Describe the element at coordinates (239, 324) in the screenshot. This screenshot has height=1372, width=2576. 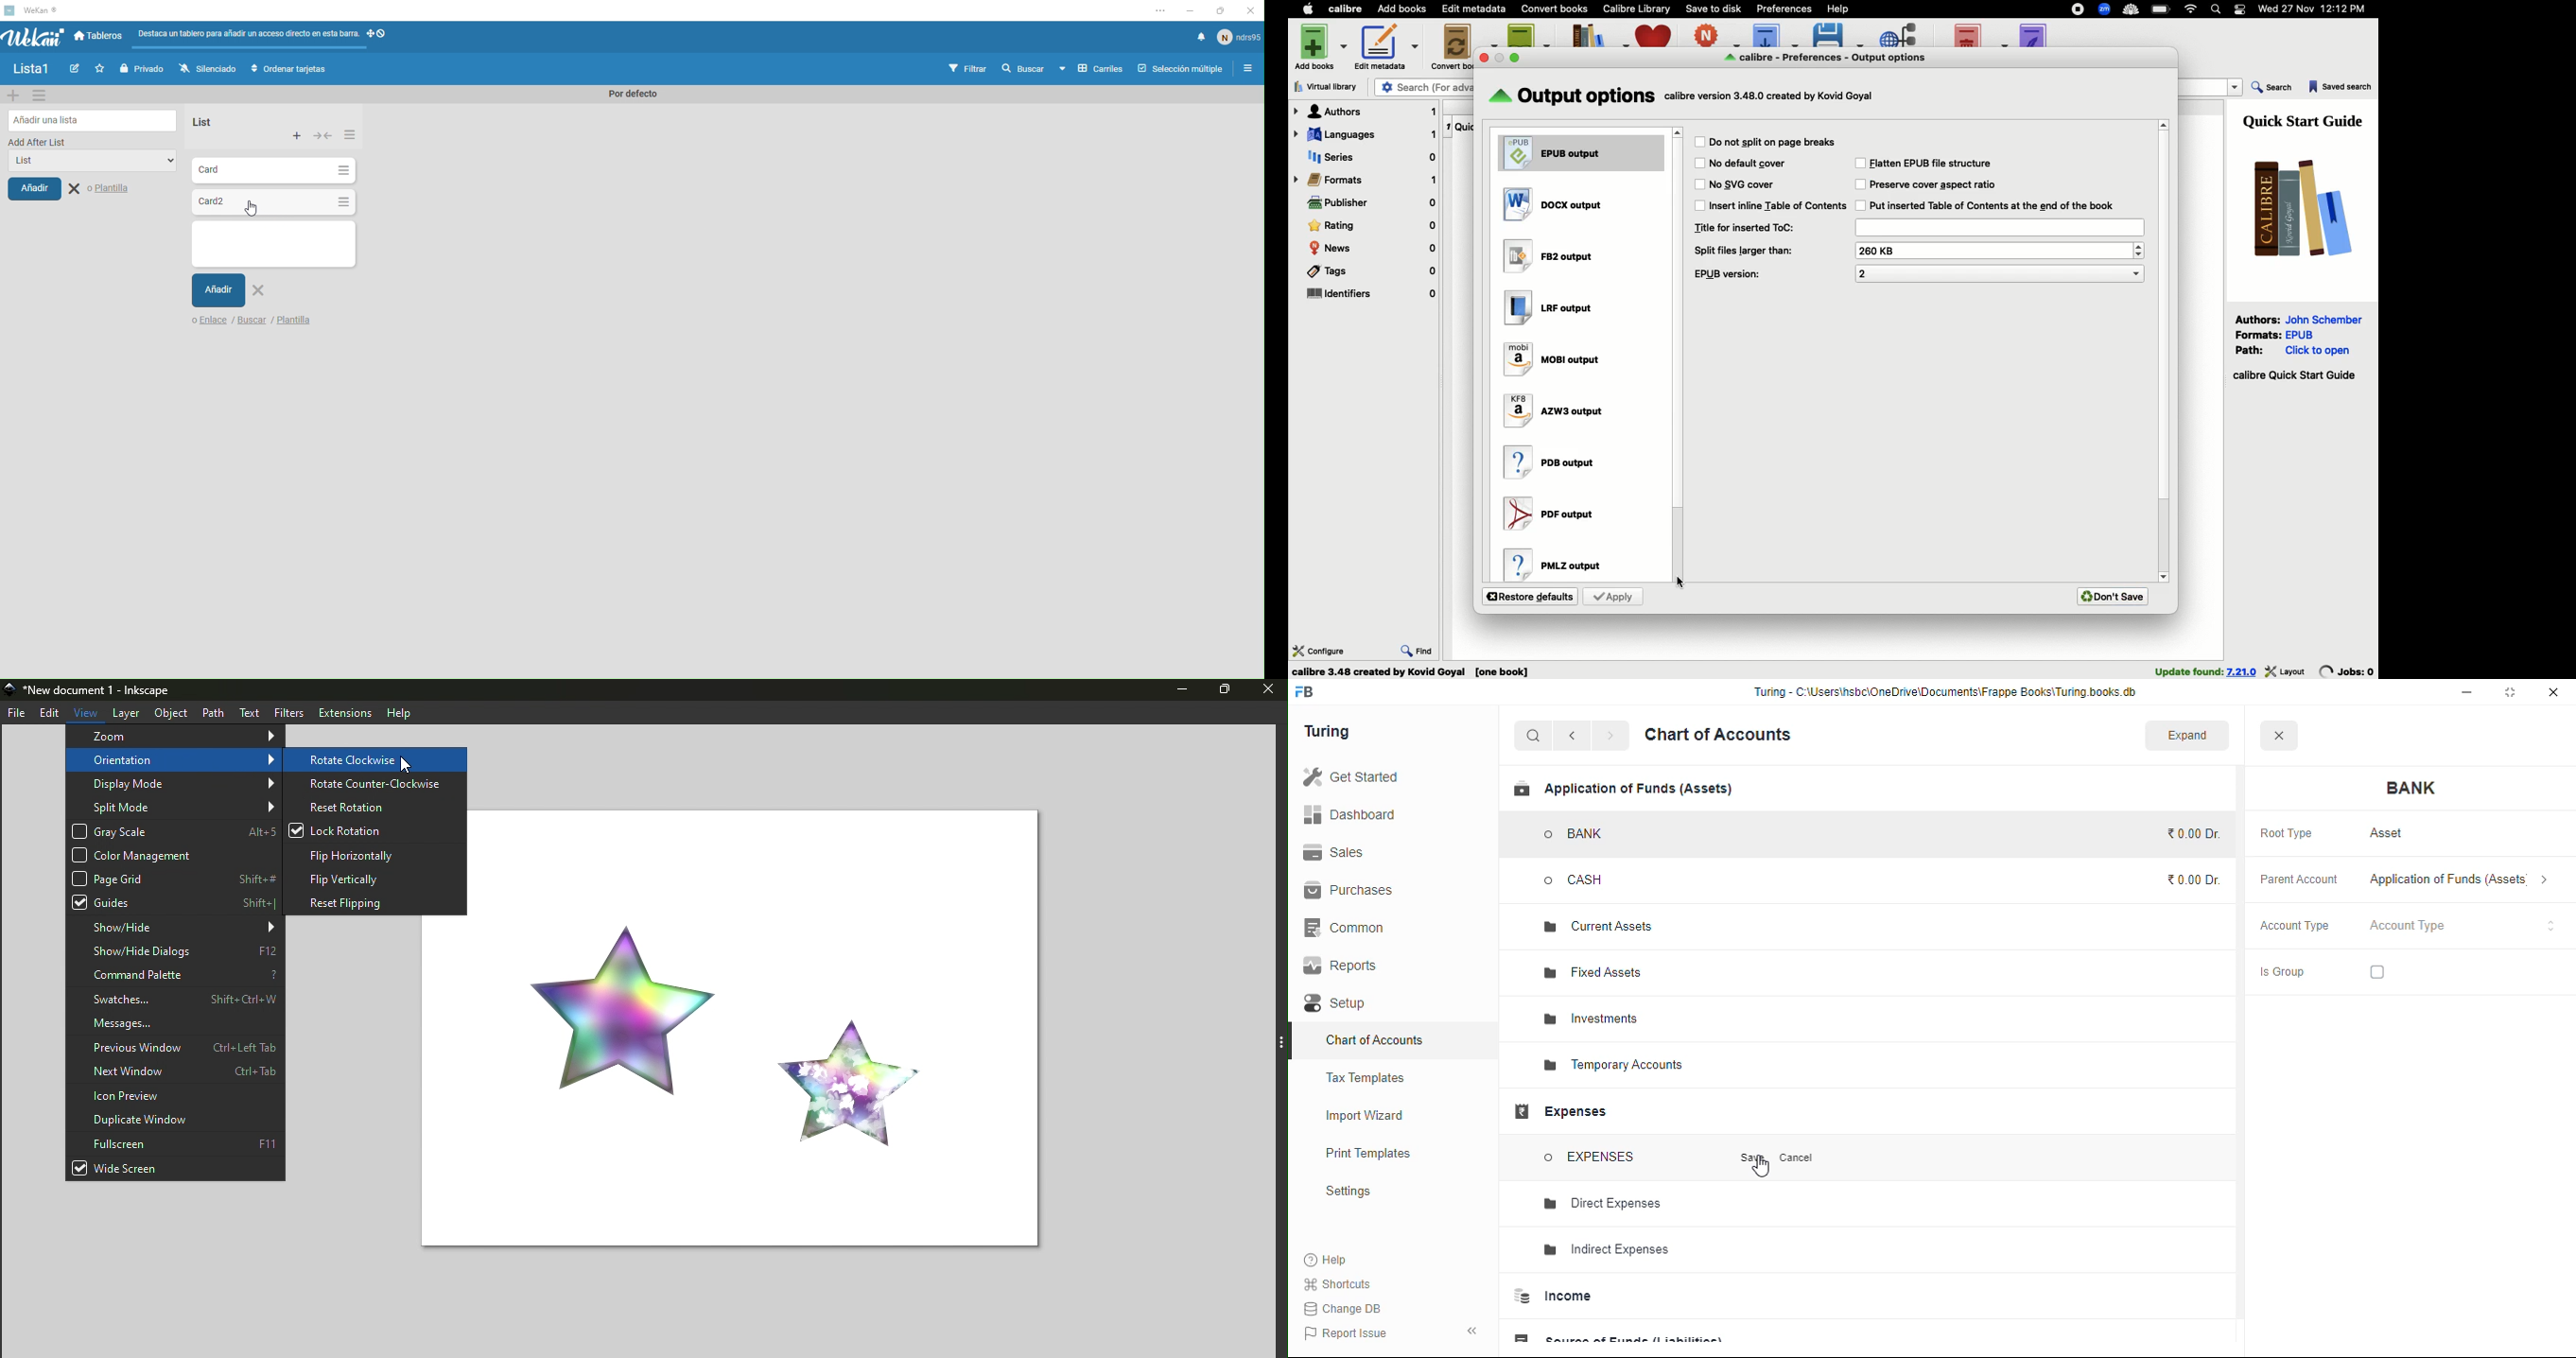
I see `© Enlace / Buscar / Plantilla` at that location.